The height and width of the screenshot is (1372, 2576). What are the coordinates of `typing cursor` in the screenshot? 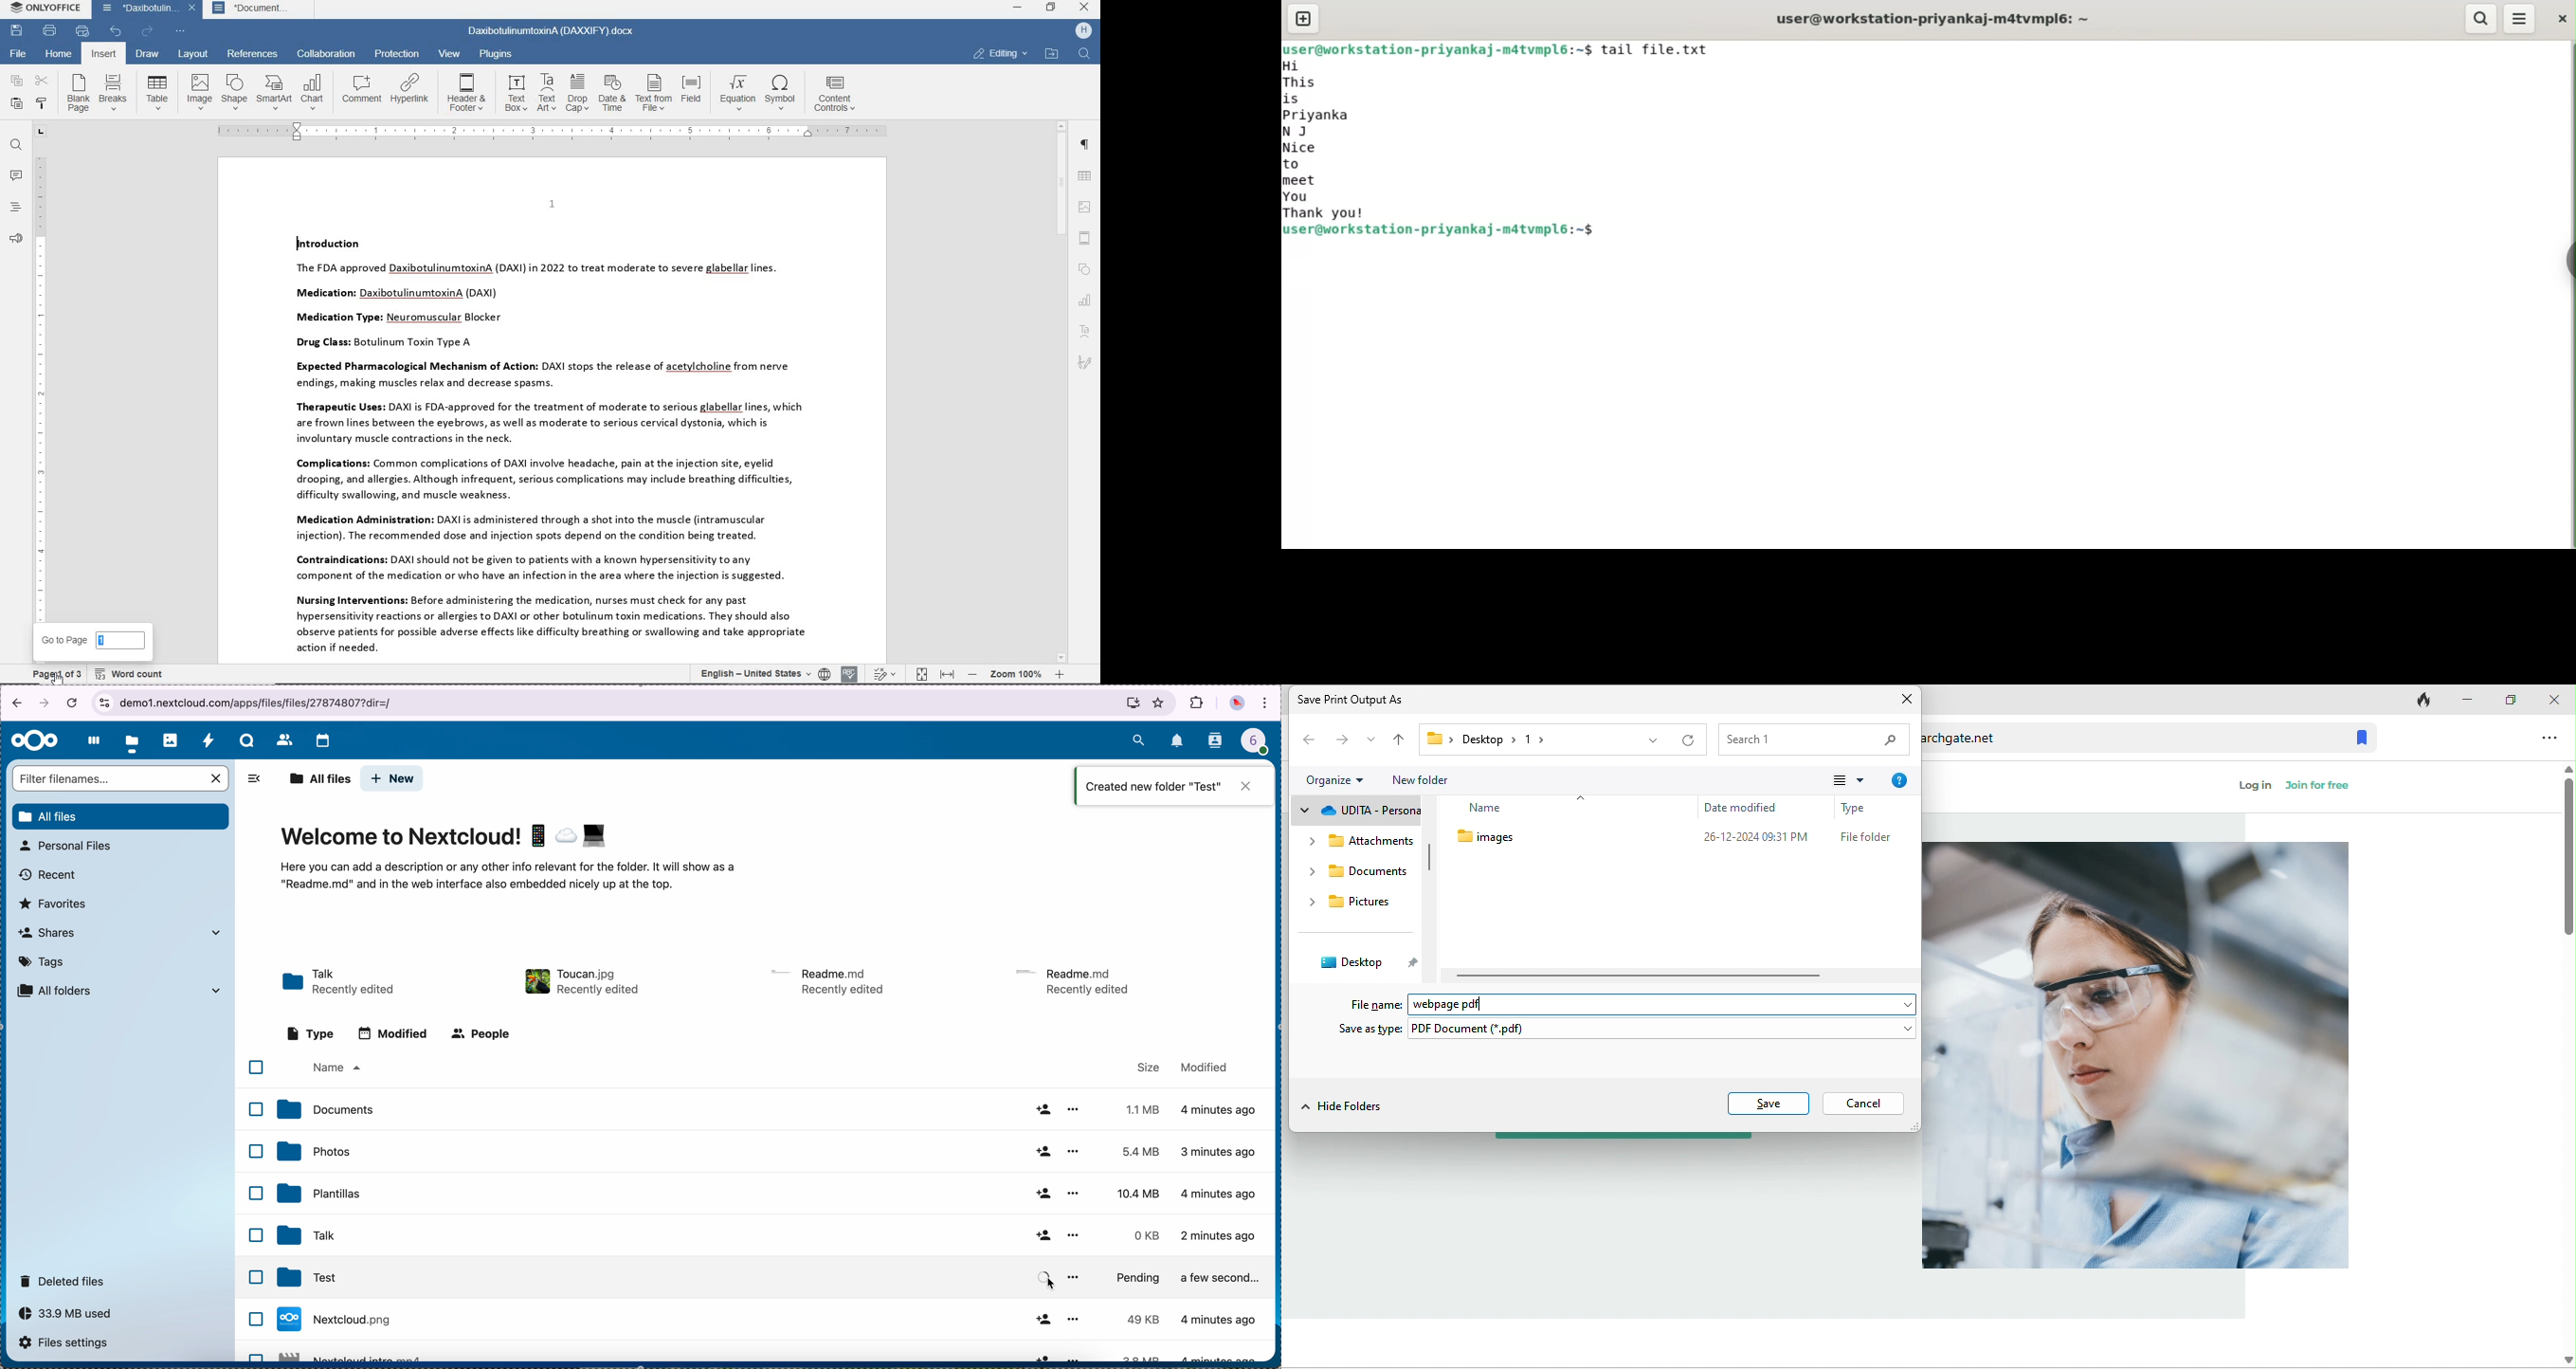 It's located at (296, 243).